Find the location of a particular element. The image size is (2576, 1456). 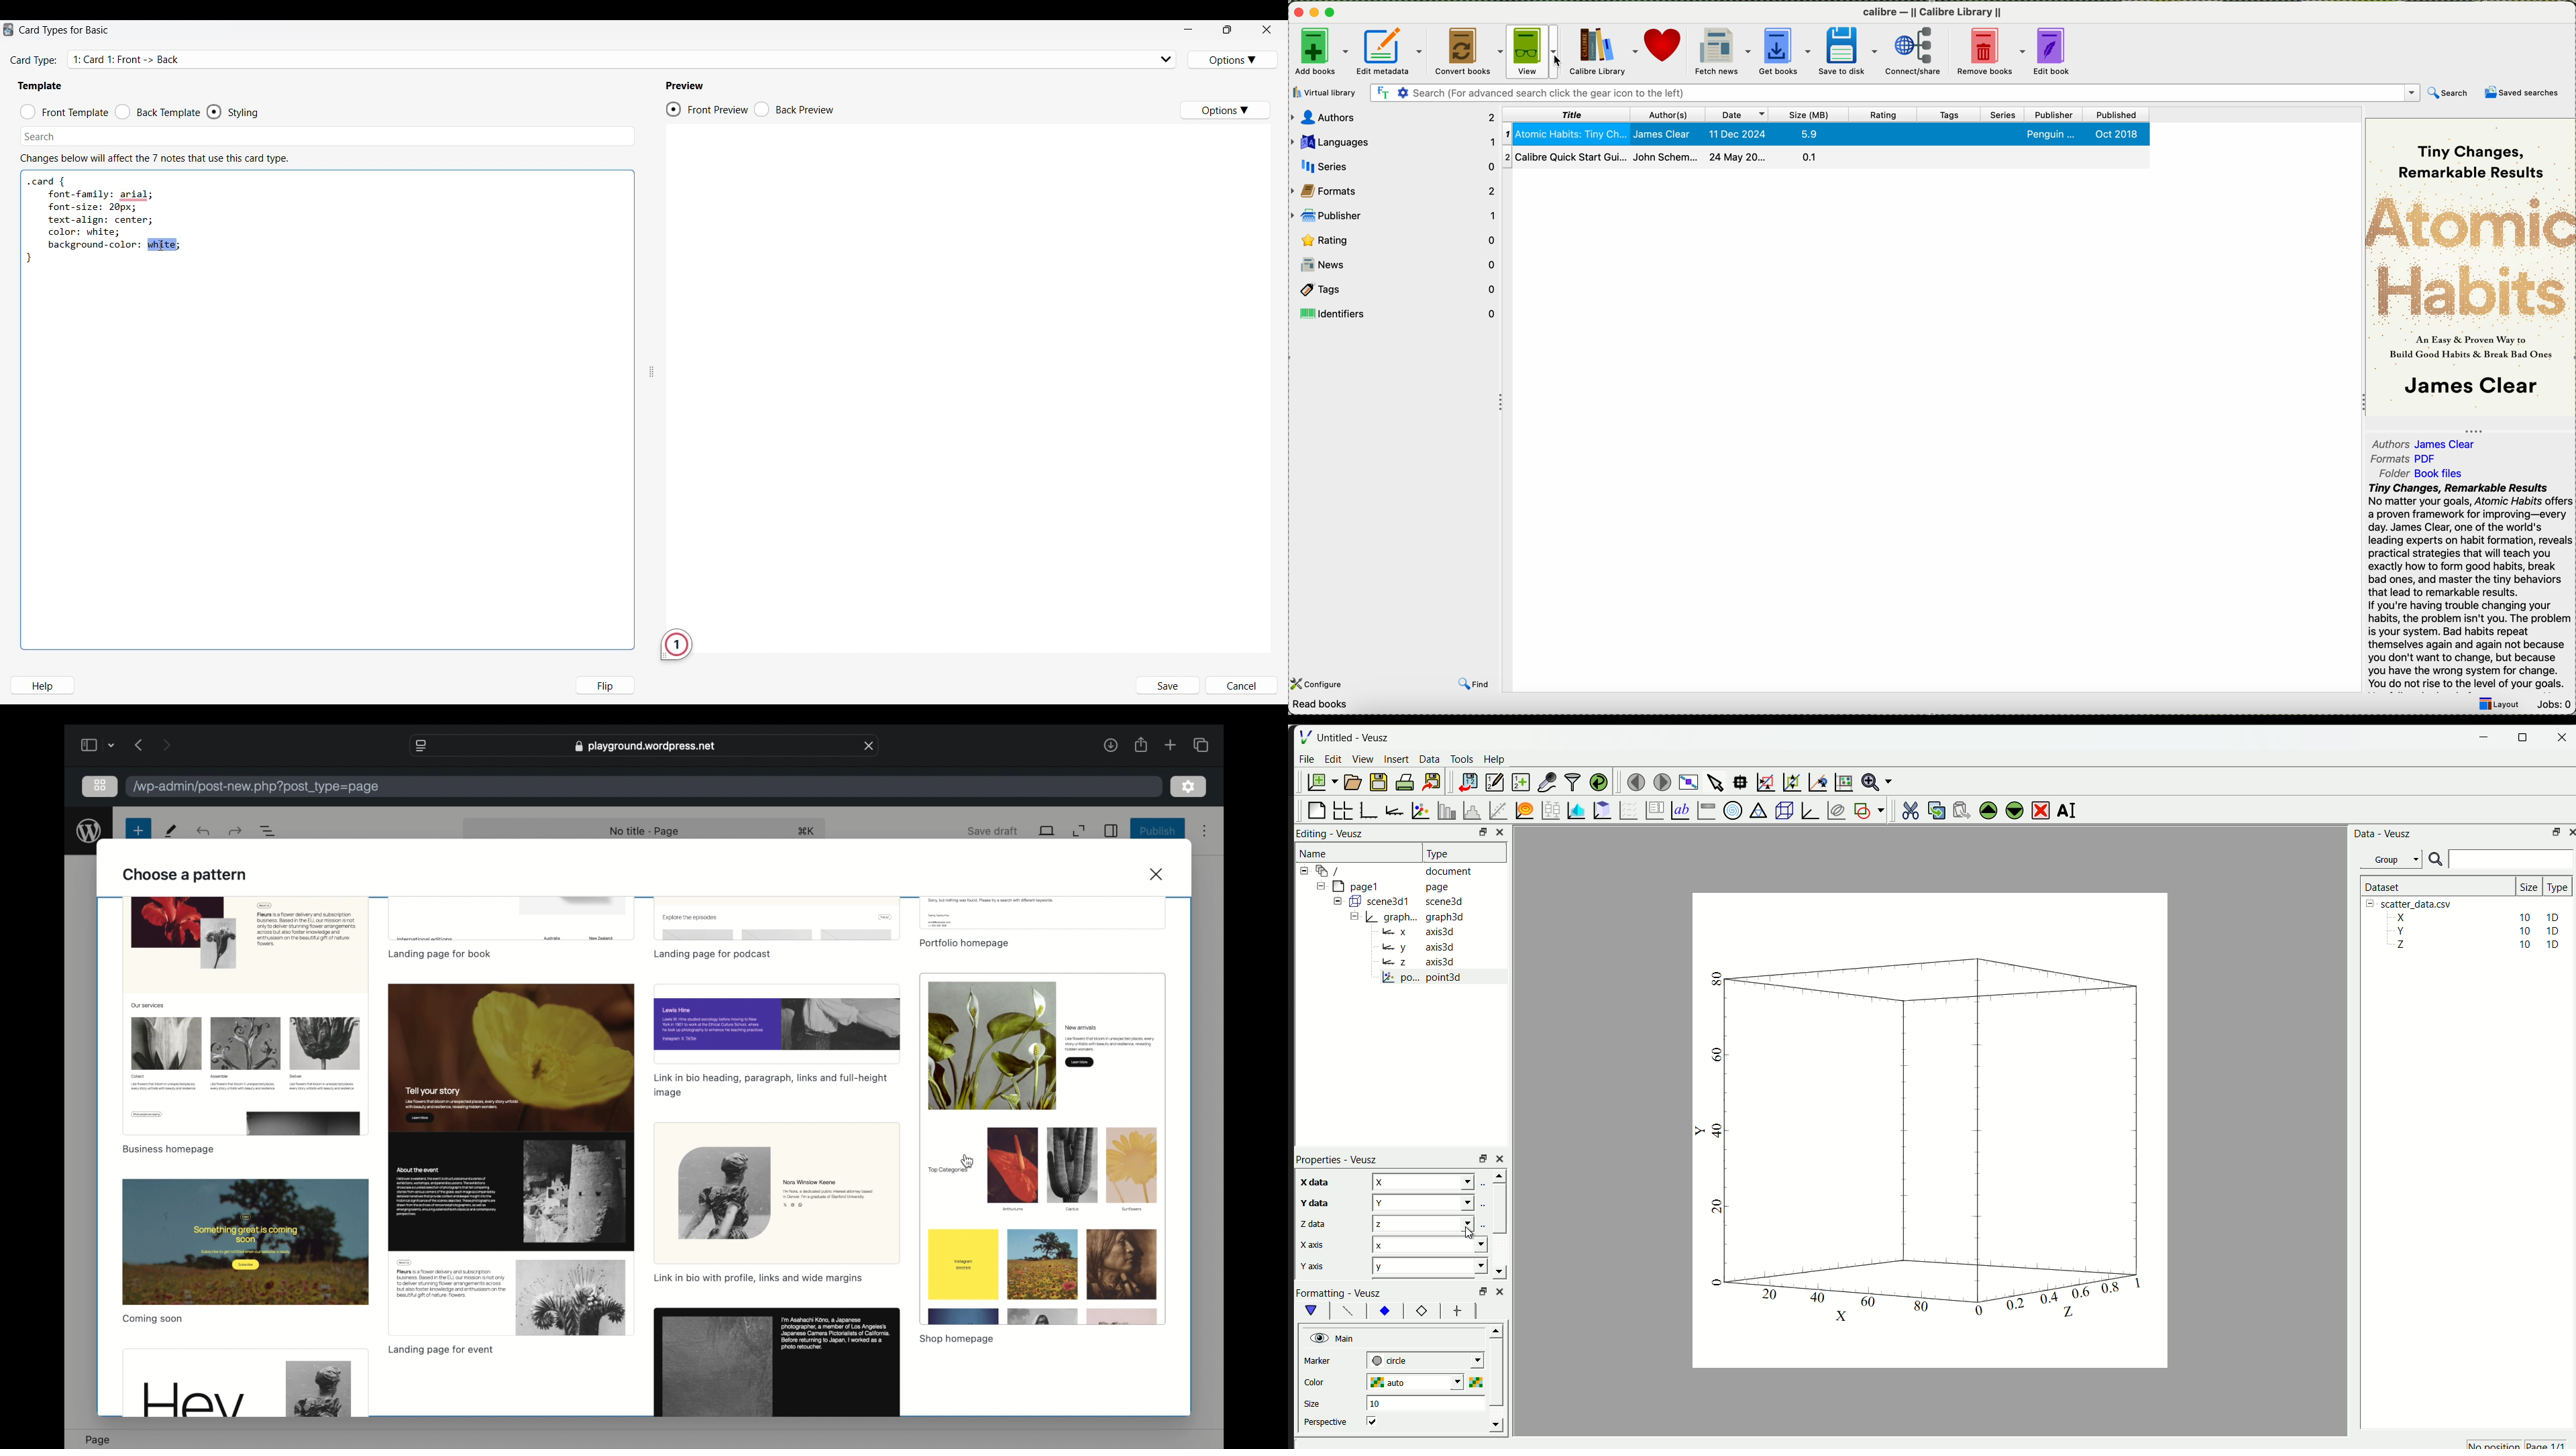

wordpress is located at coordinates (89, 831).